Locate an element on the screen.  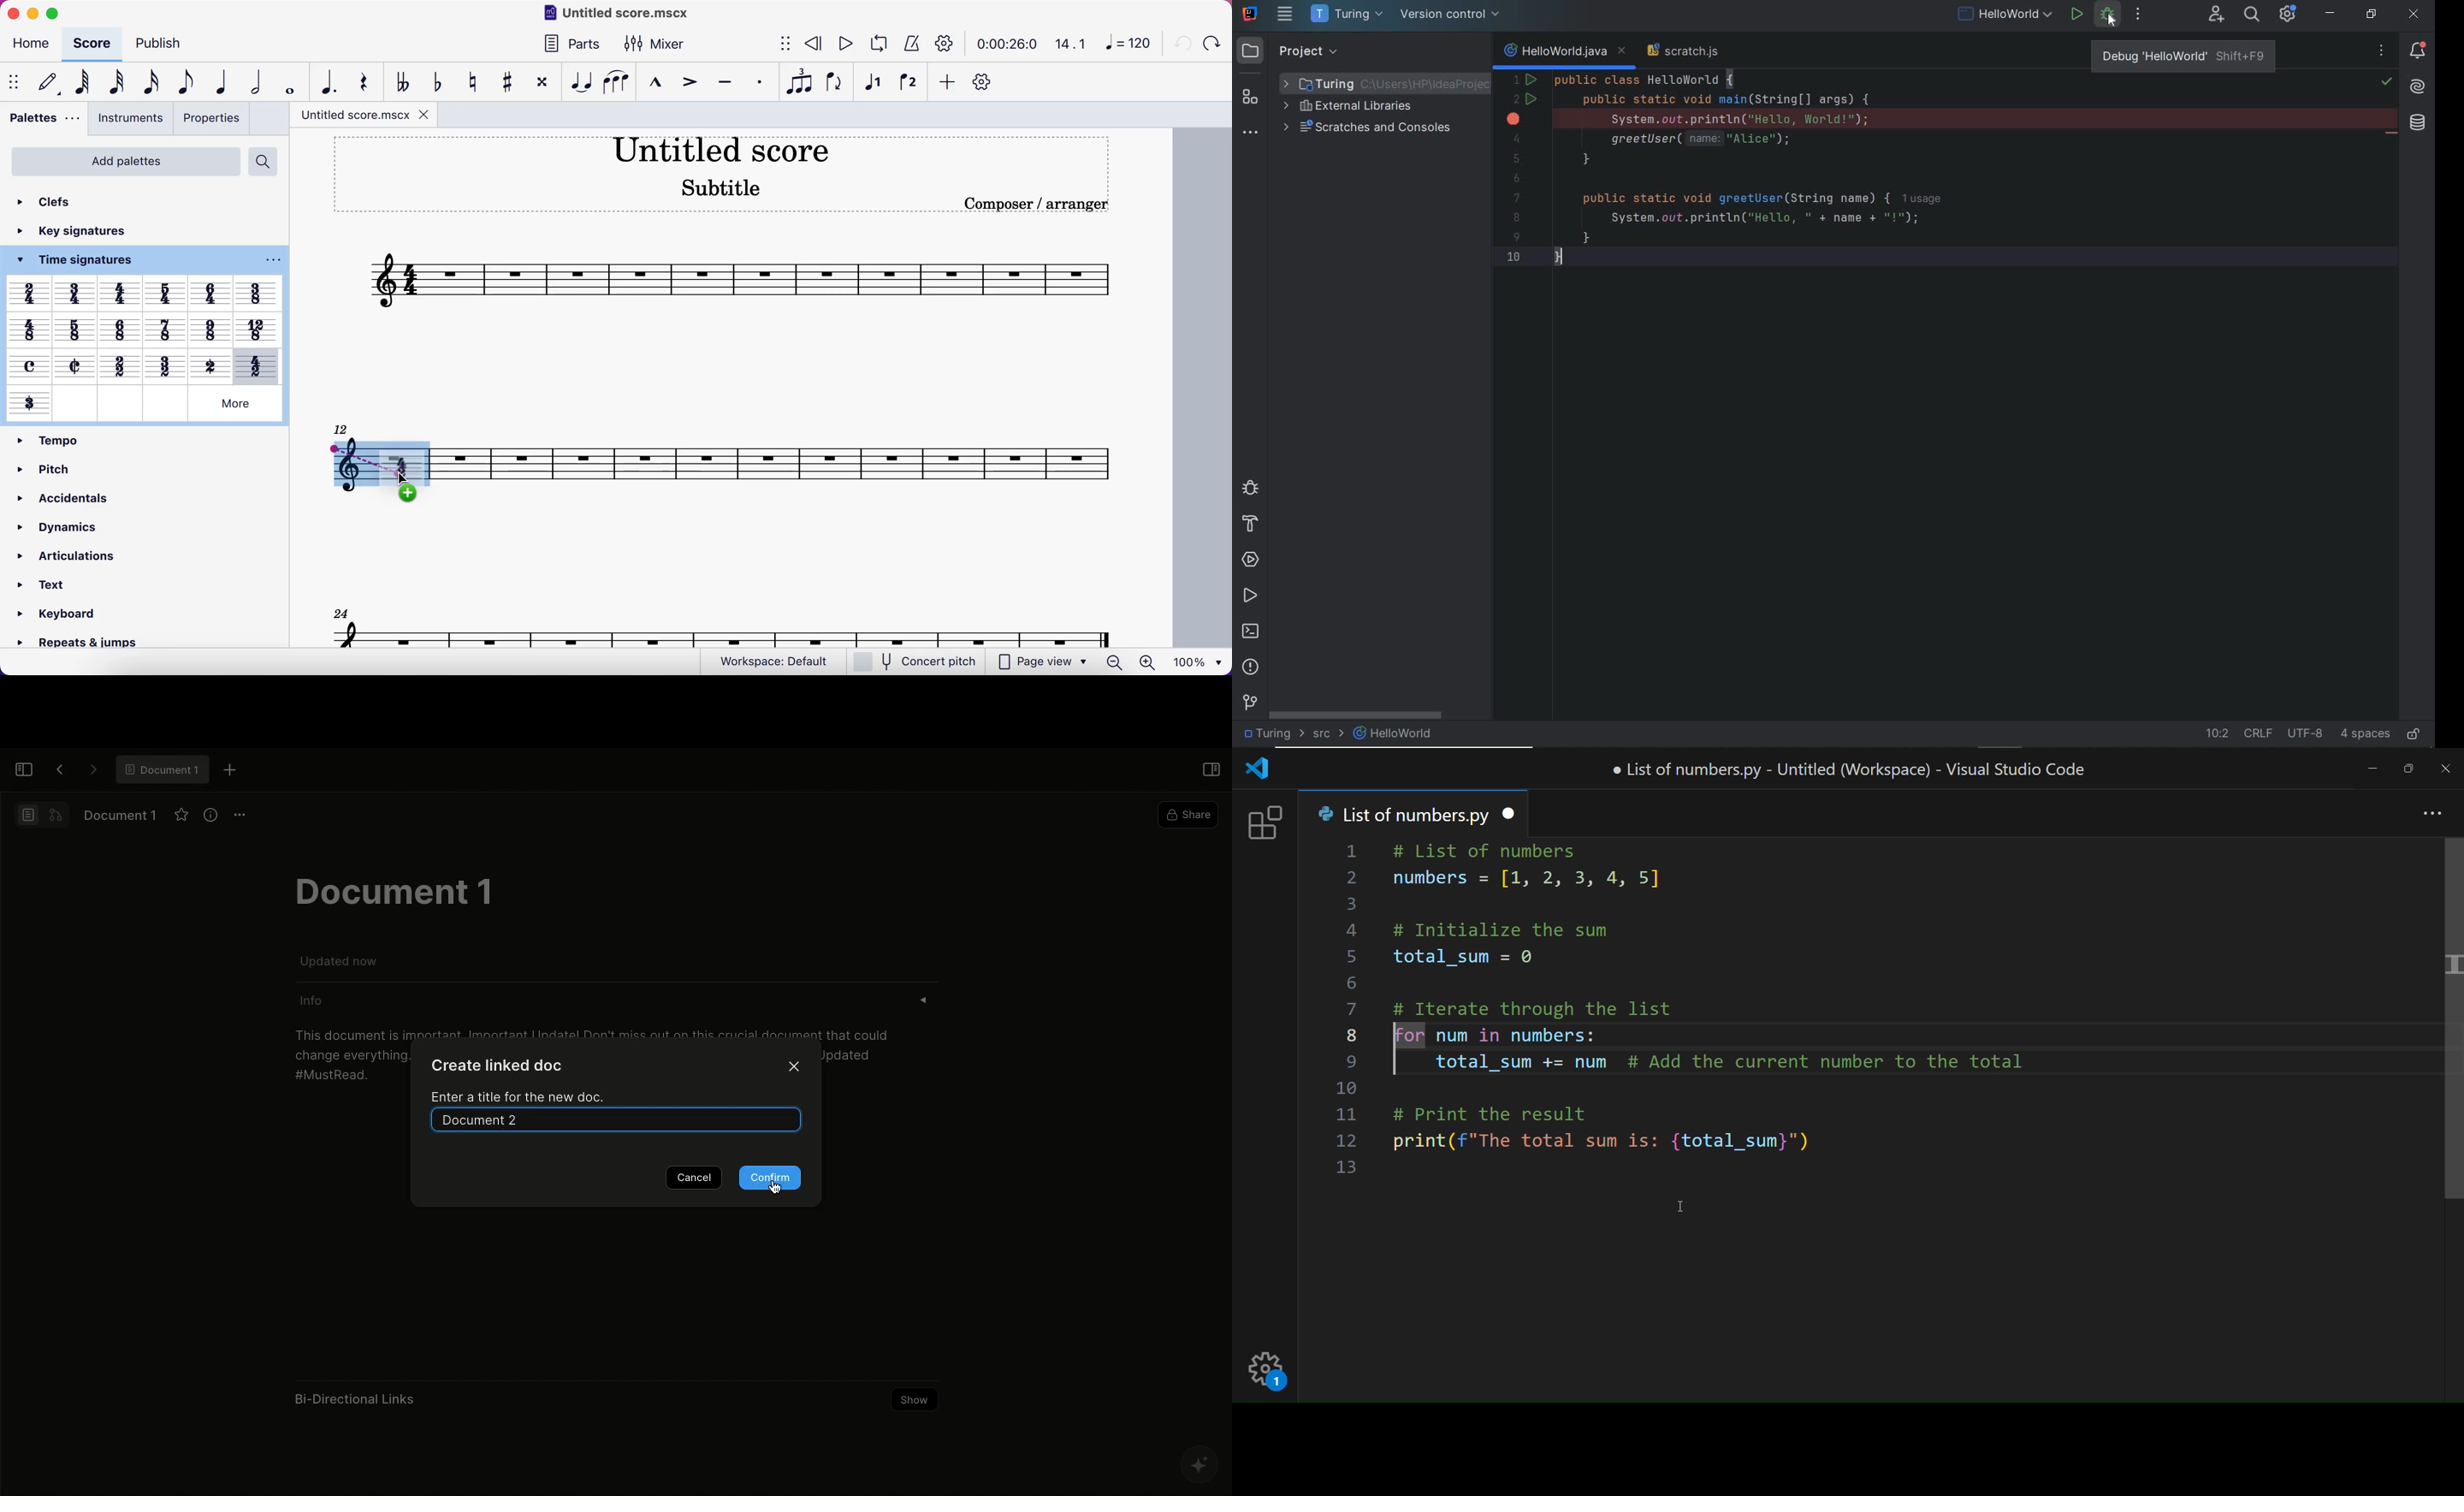
maximize is located at coordinates (2412, 764).